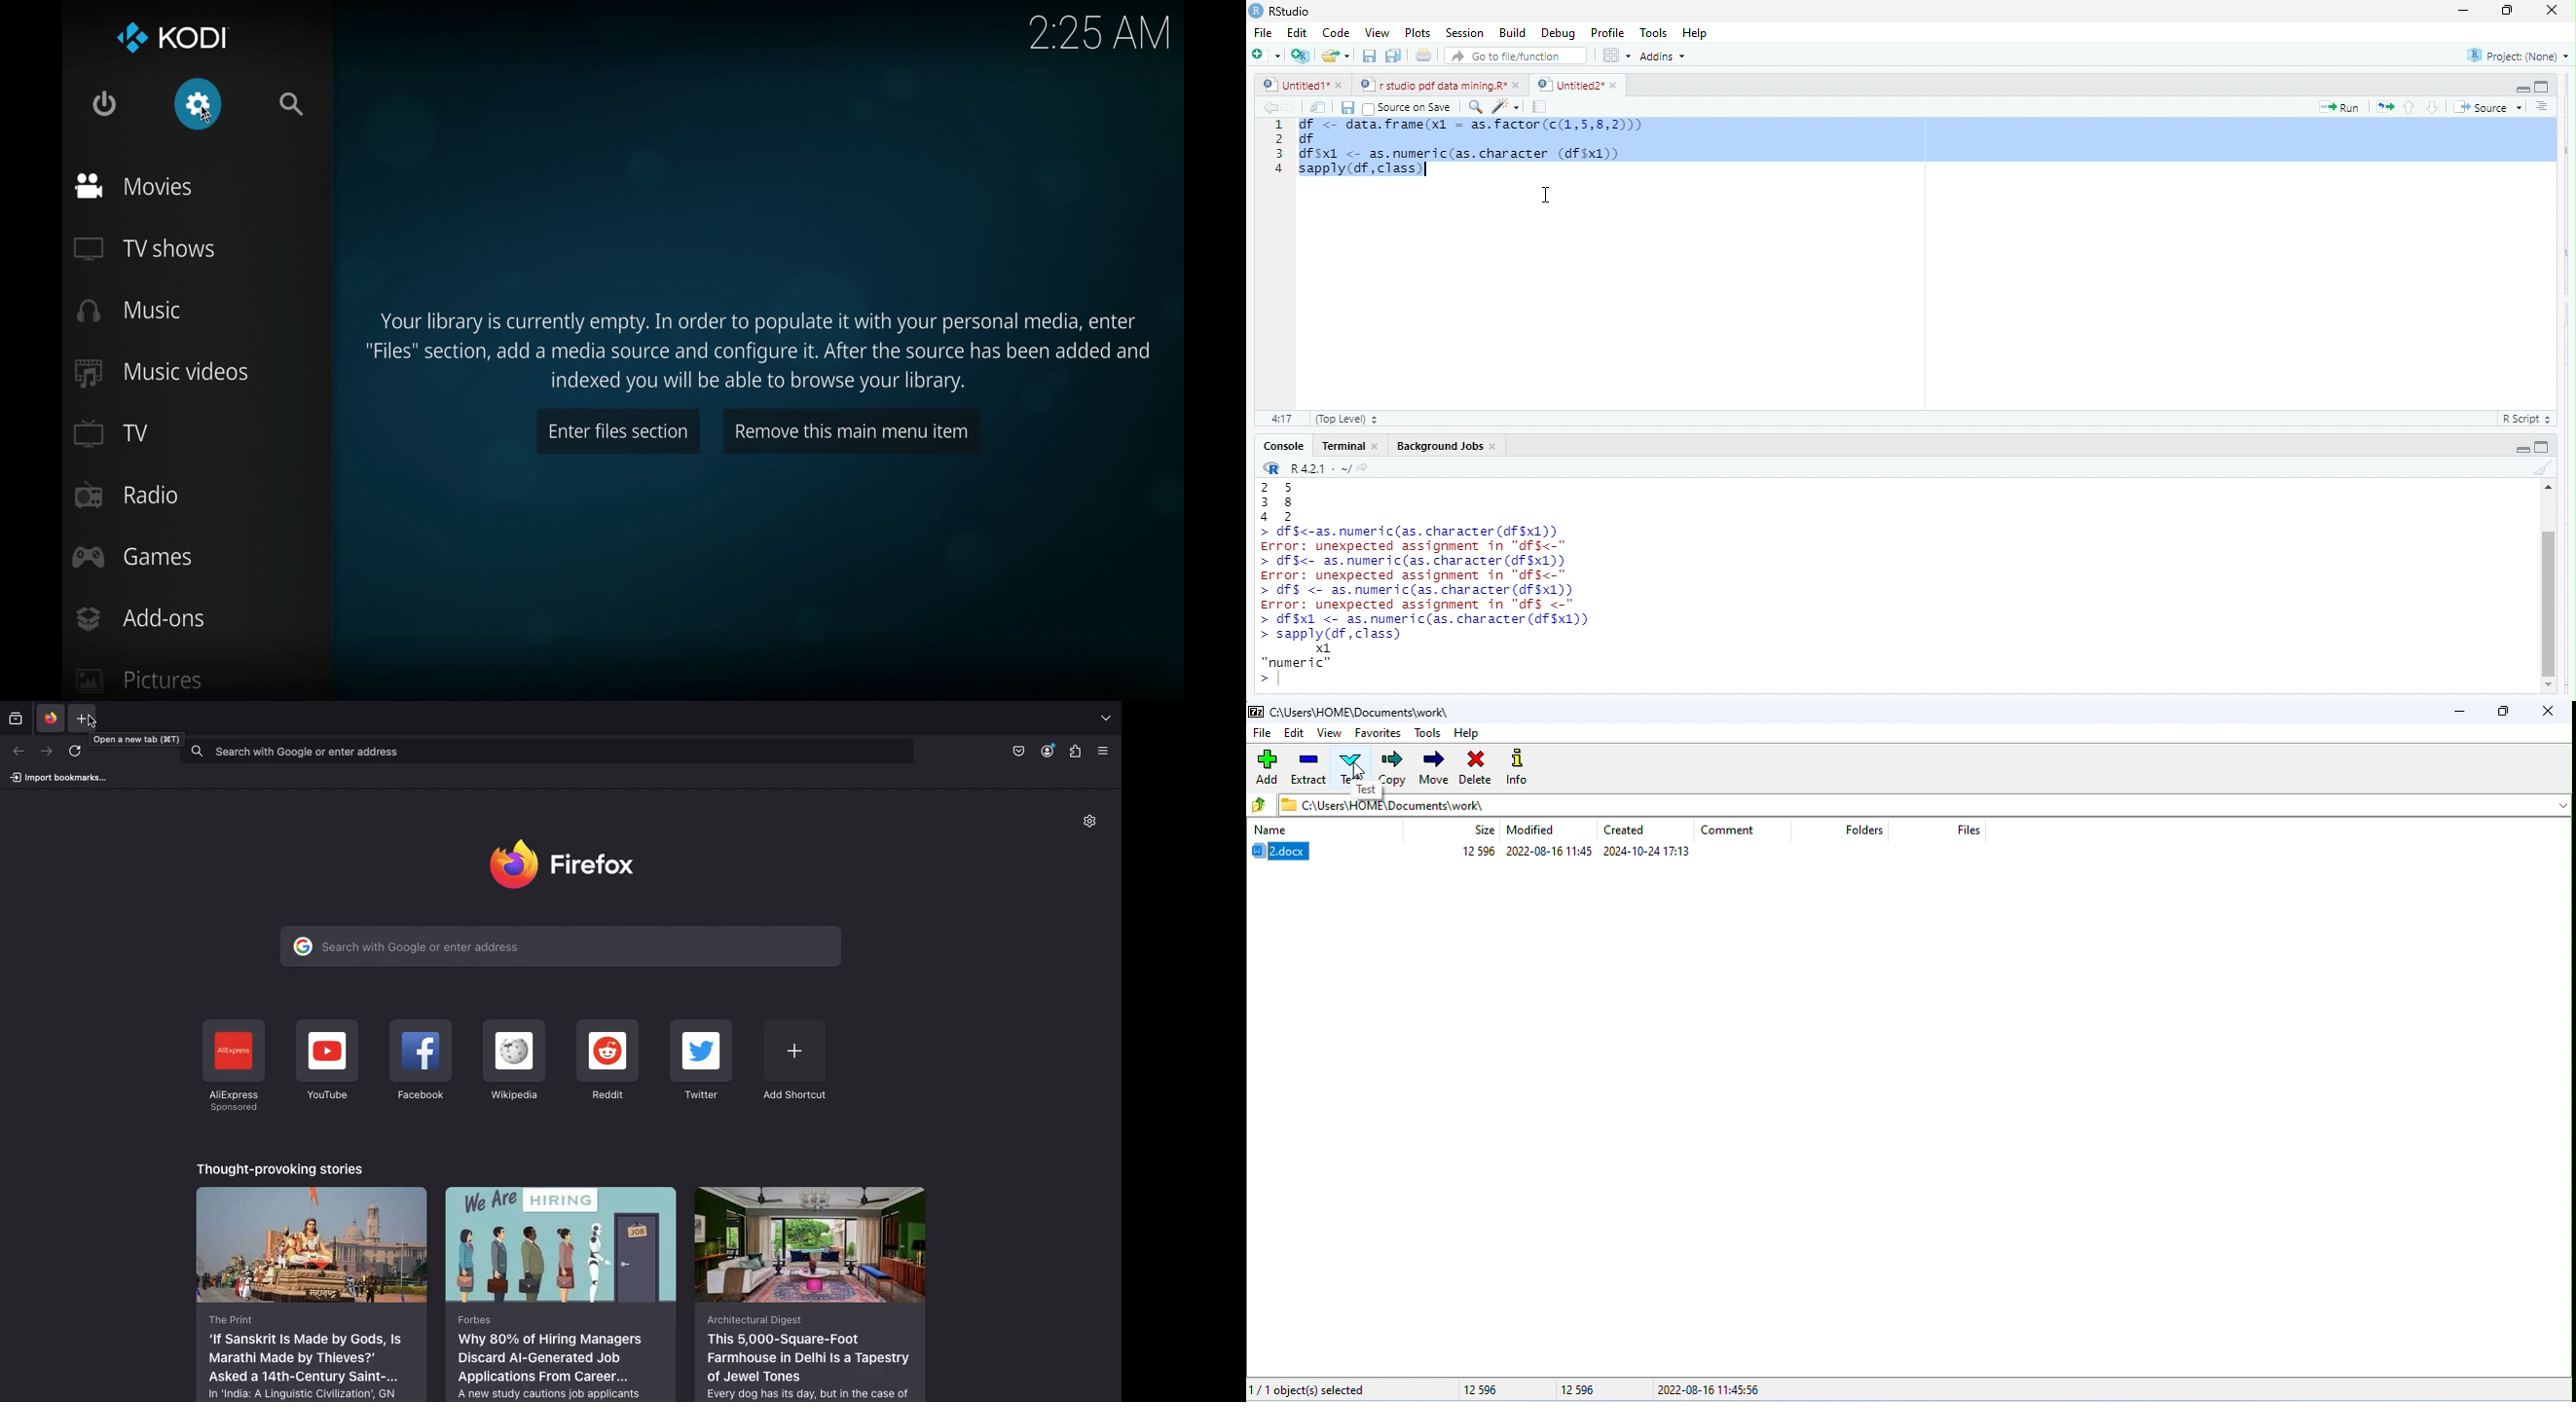 The image size is (2576, 1428). Describe the element at coordinates (2506, 11) in the screenshot. I see `maximize` at that location.